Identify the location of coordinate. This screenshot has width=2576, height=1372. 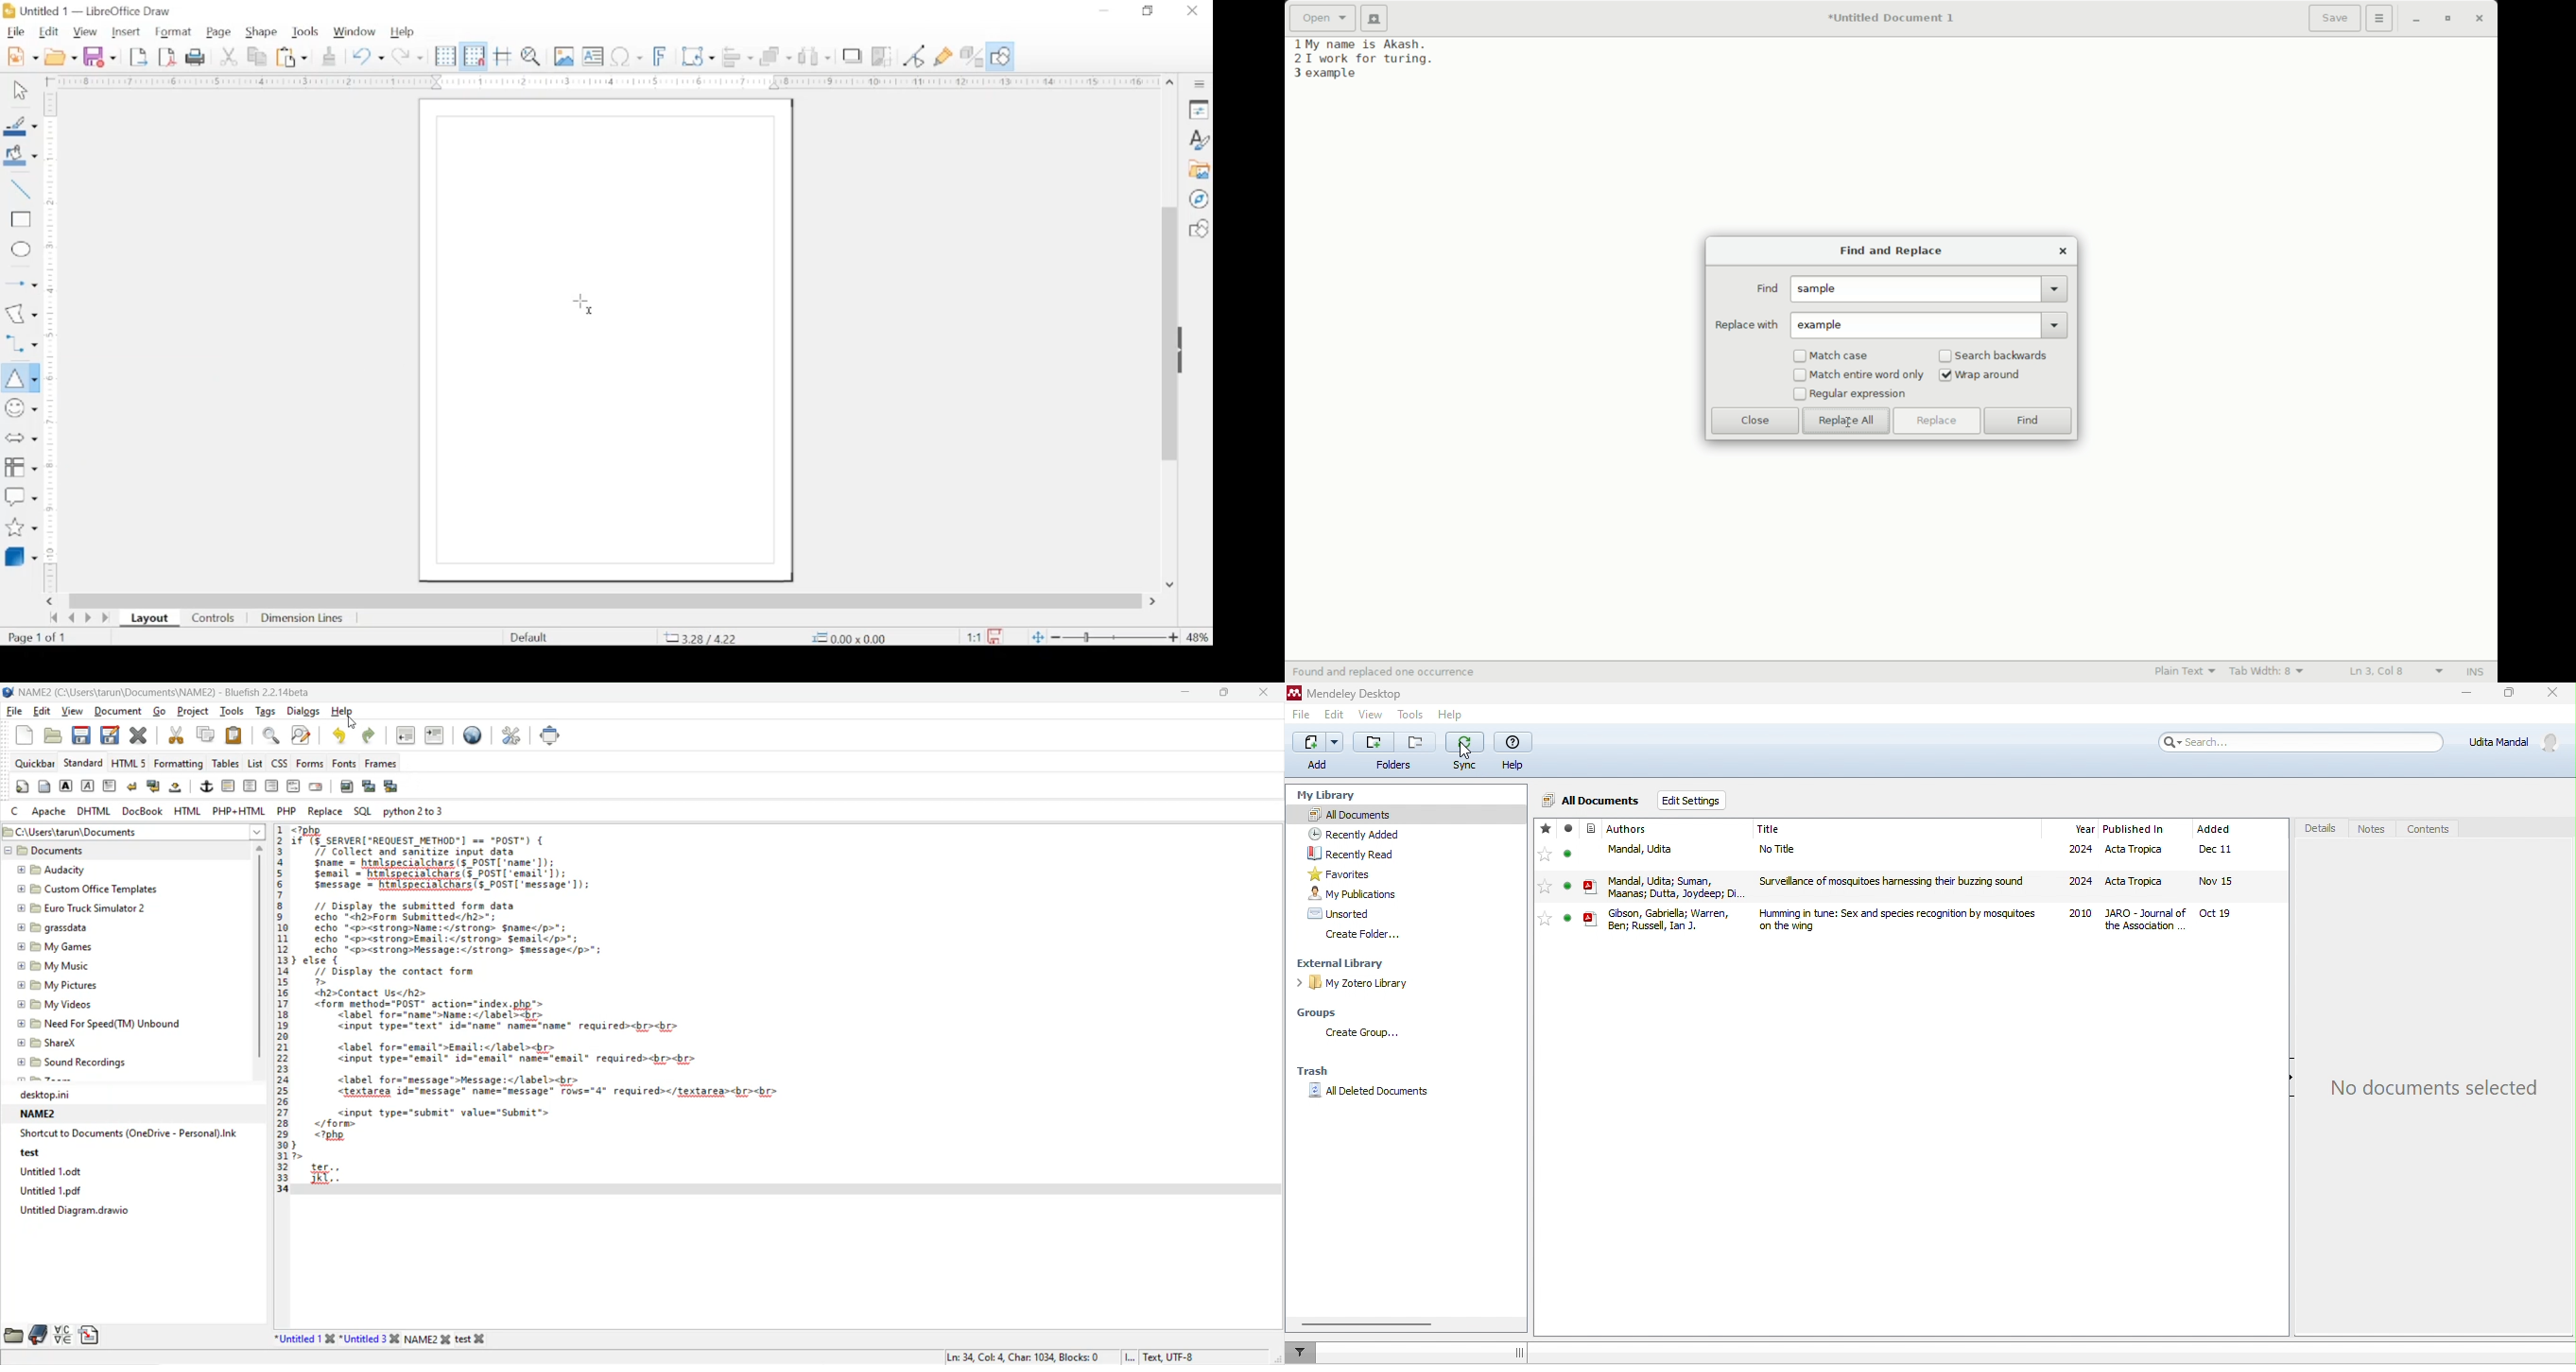
(853, 637).